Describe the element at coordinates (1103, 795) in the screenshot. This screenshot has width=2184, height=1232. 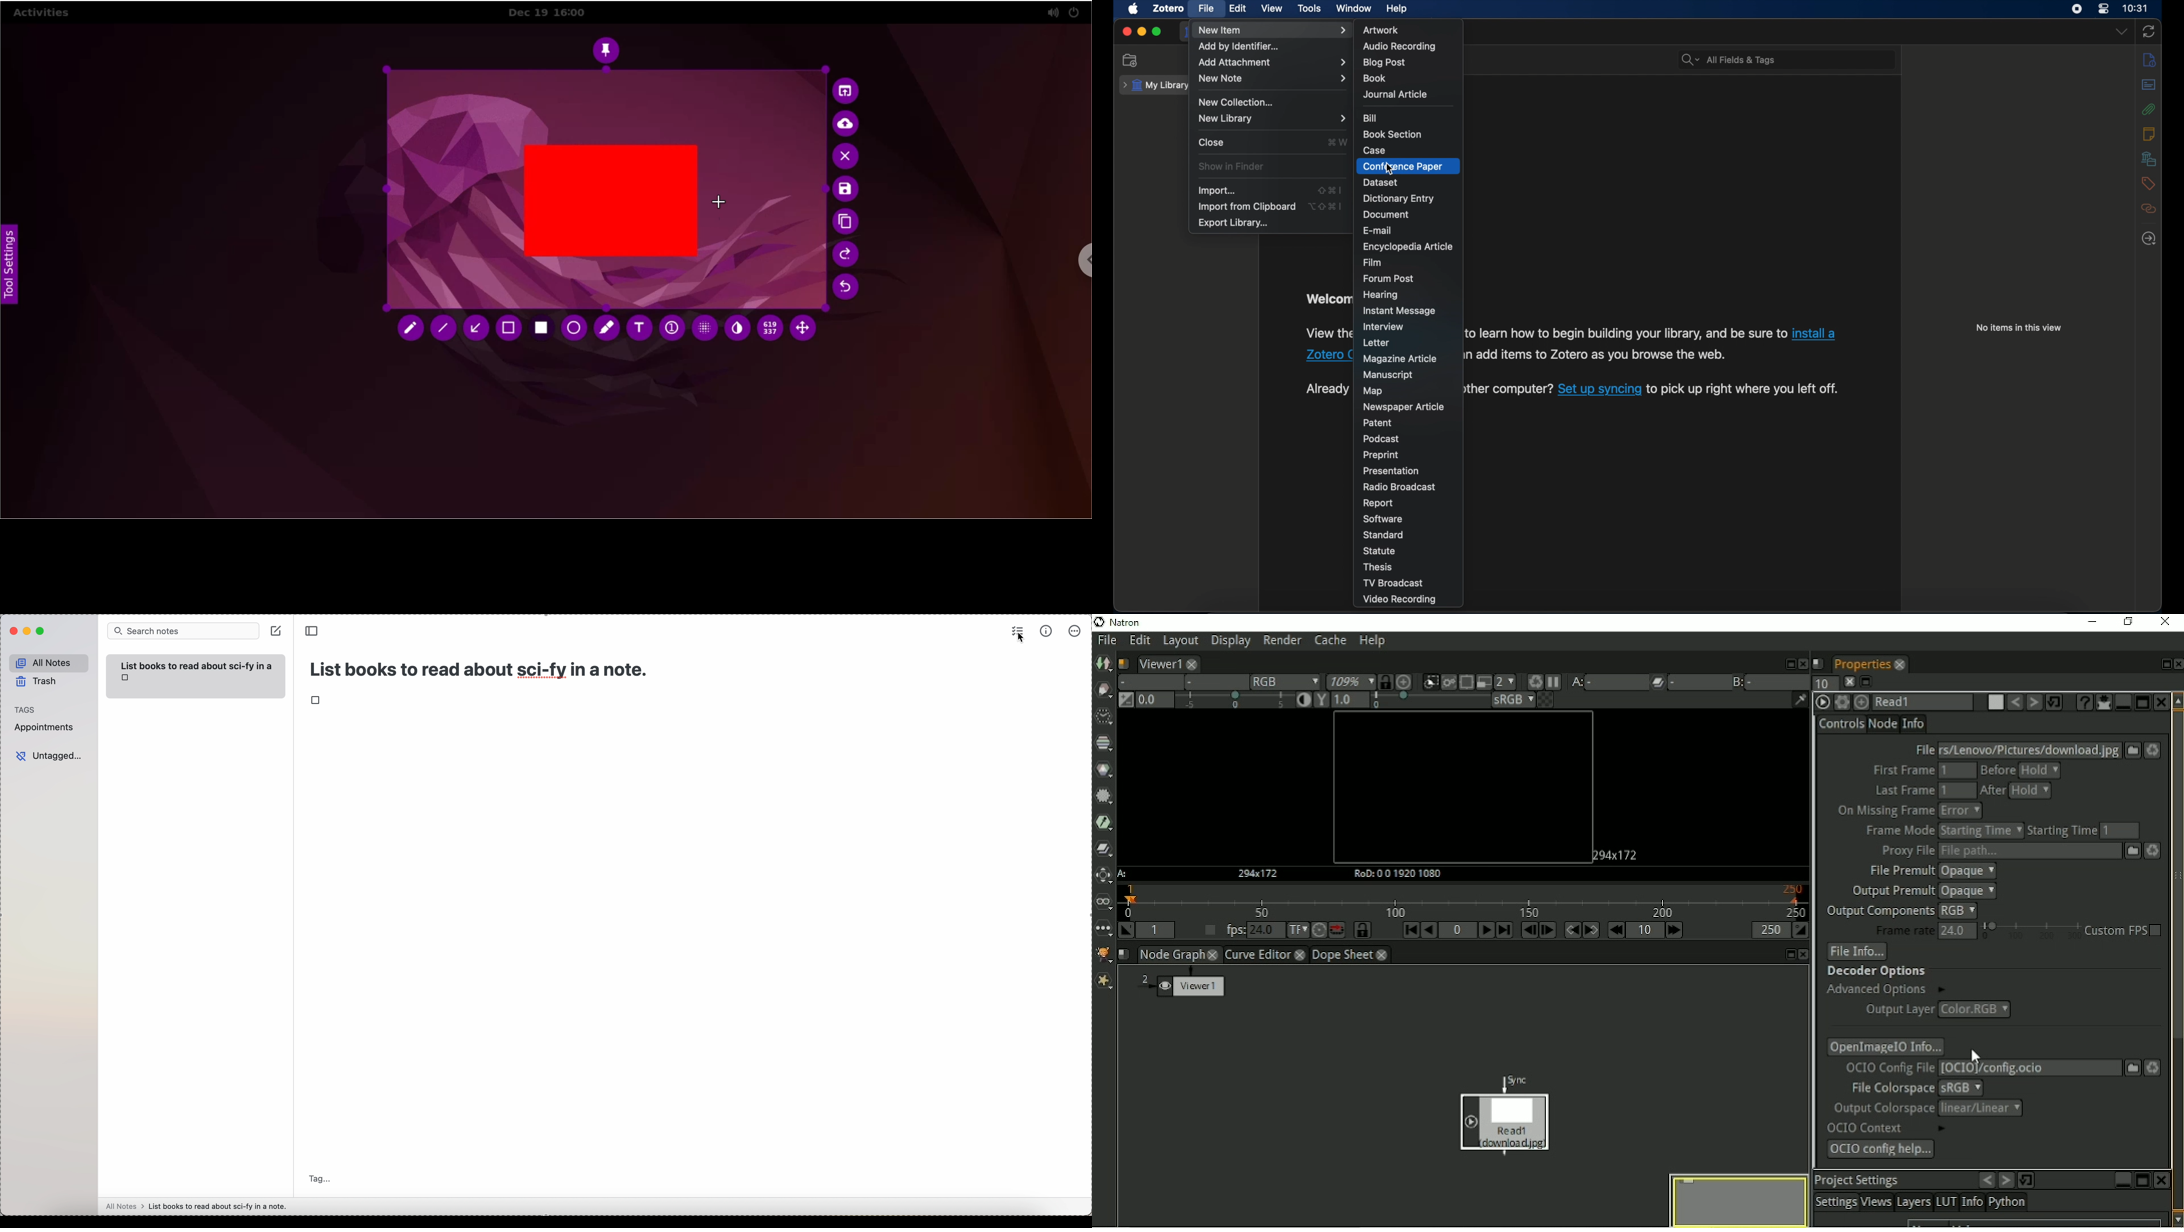
I see `Filter` at that location.